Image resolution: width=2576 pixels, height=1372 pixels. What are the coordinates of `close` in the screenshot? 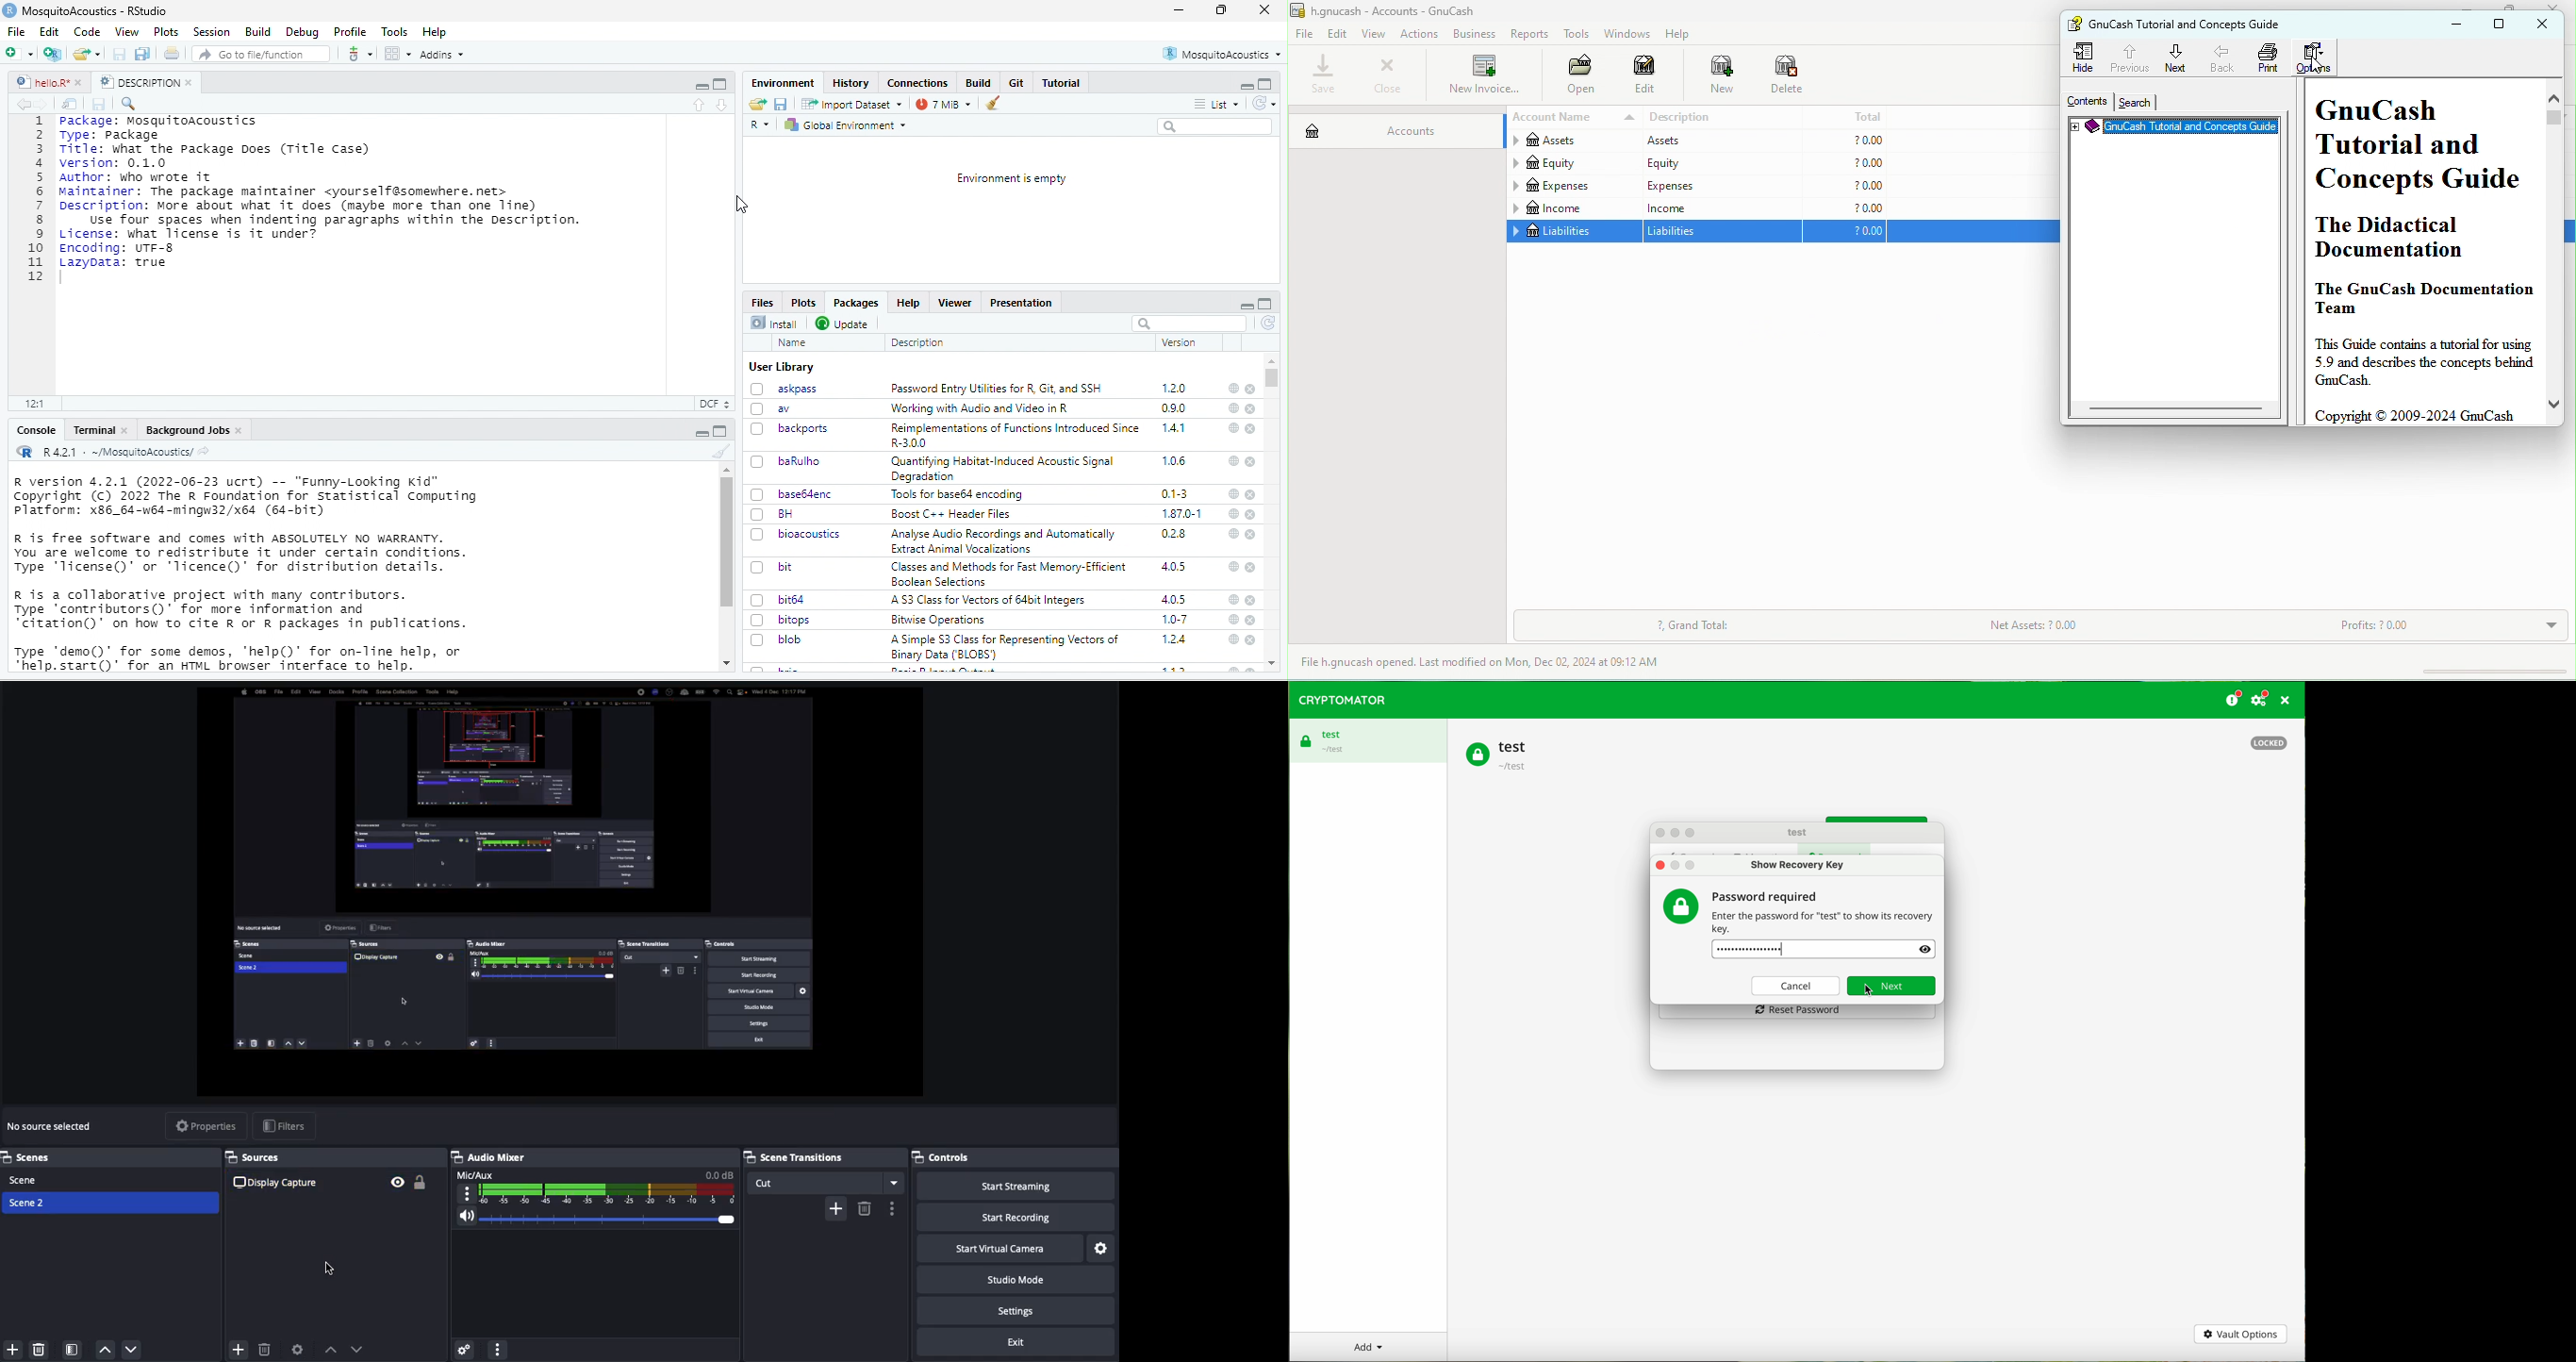 It's located at (1252, 462).